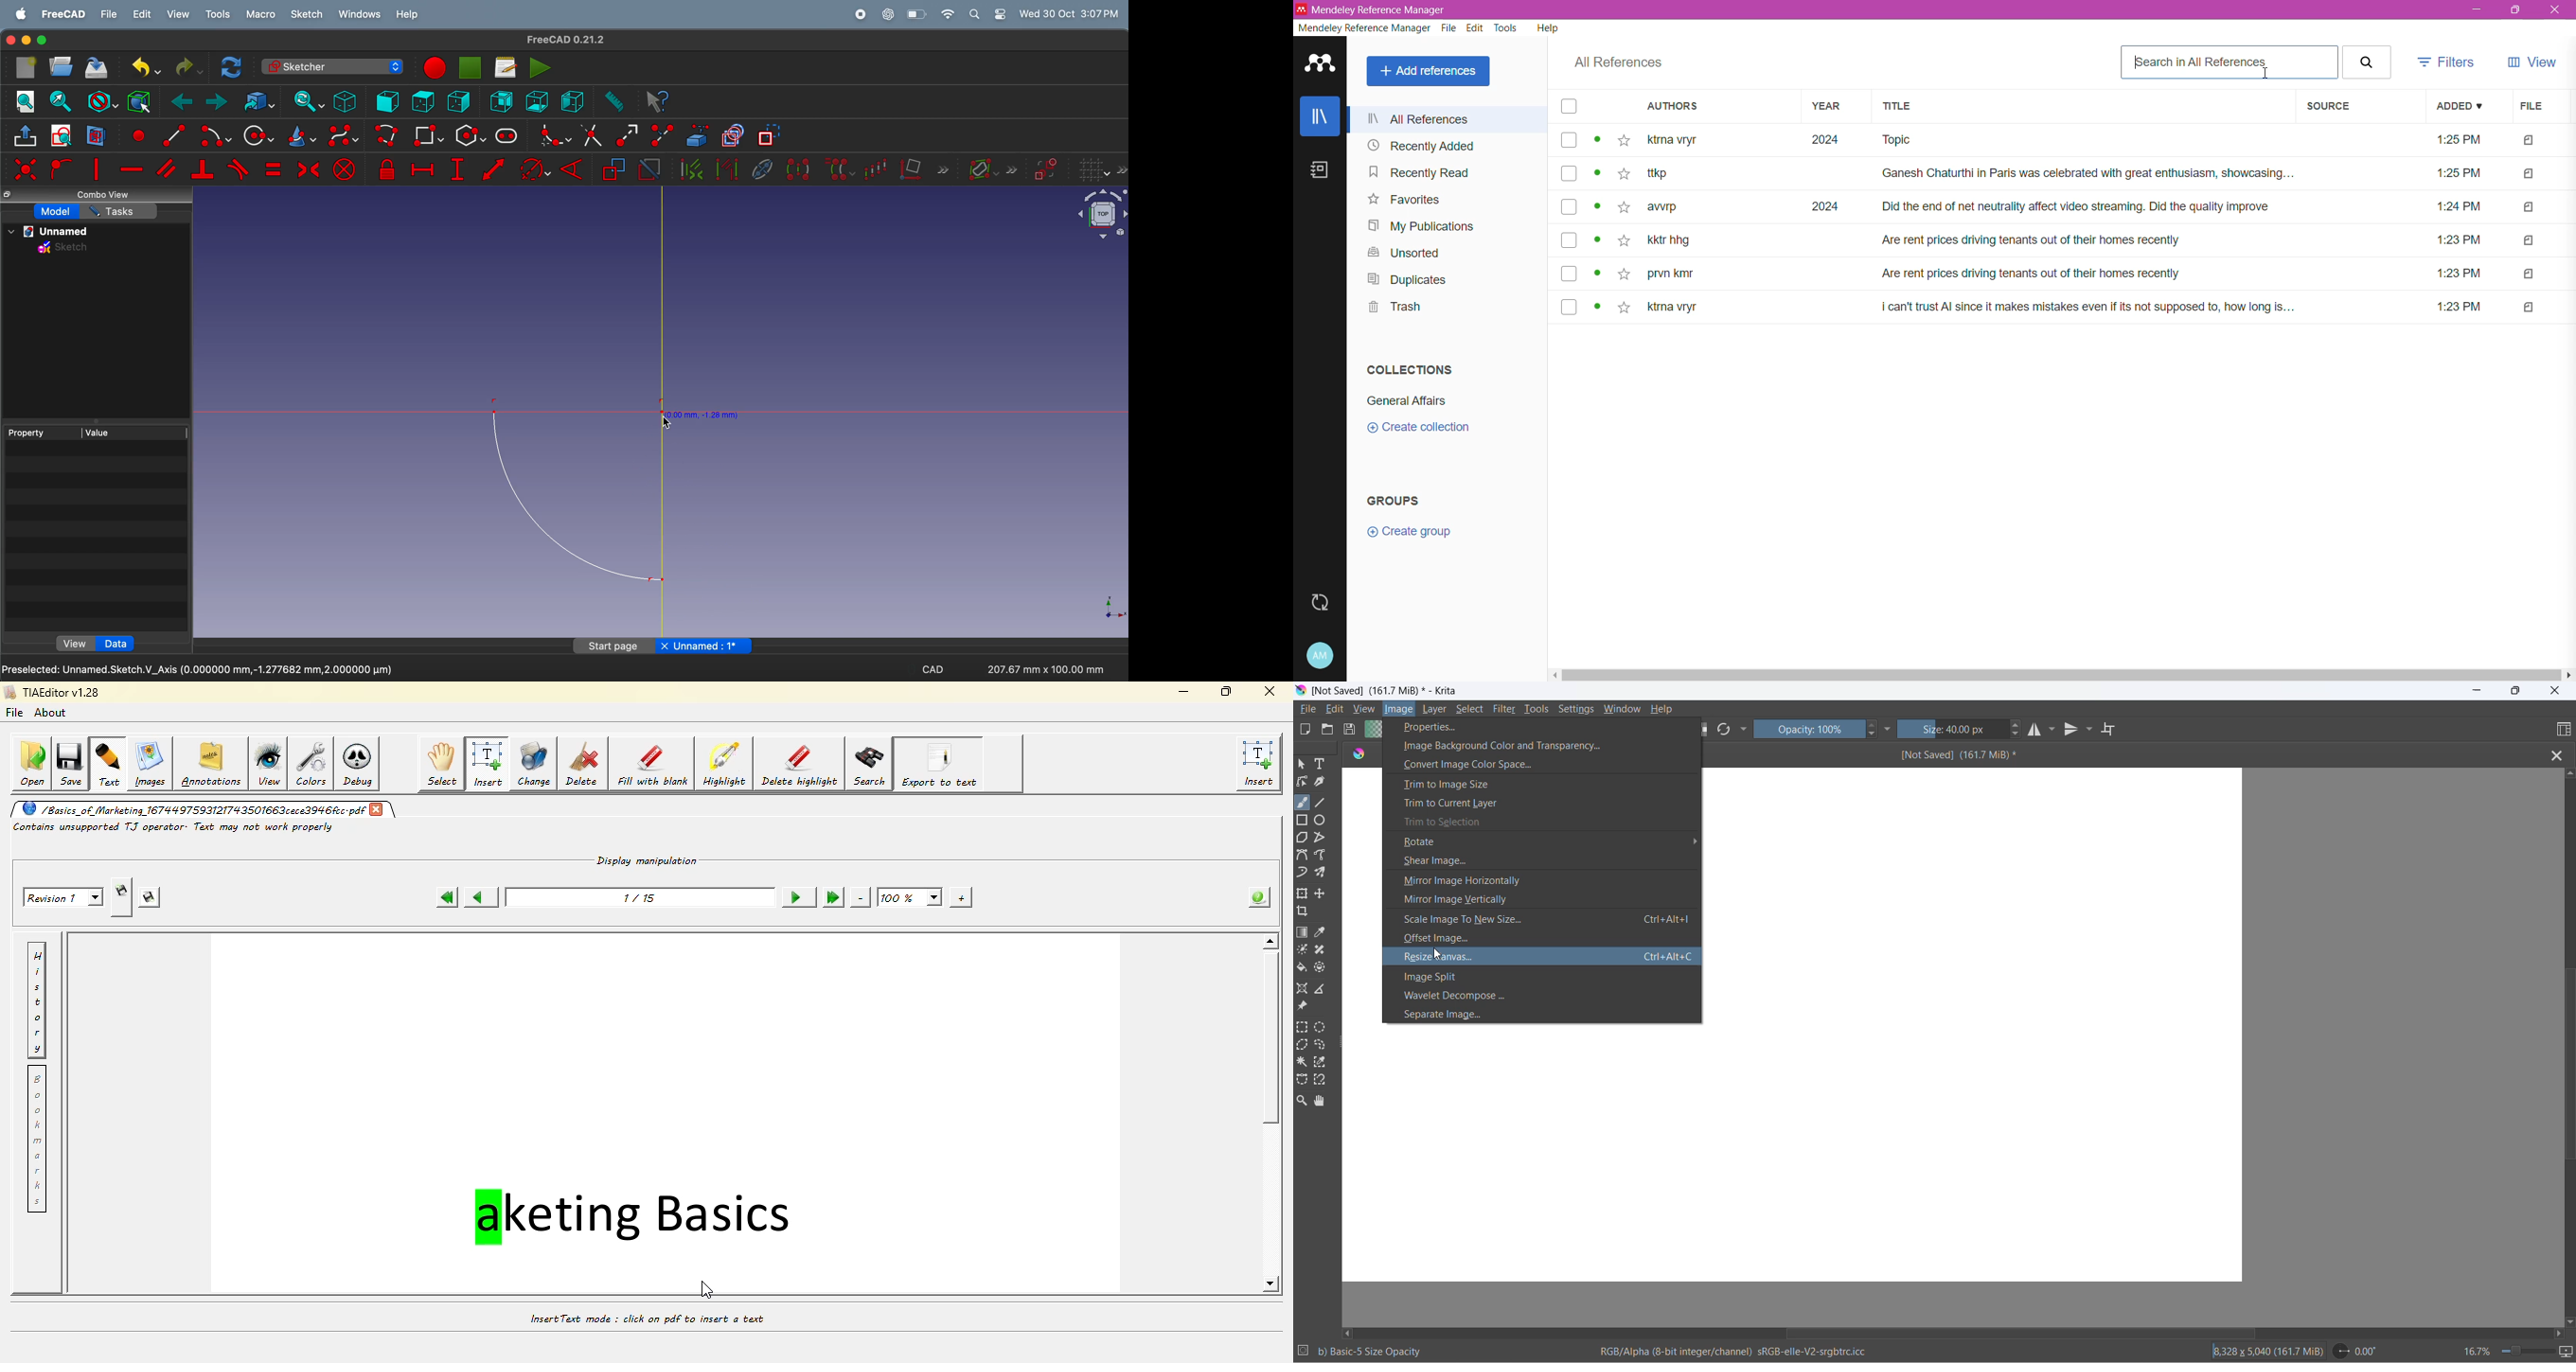 This screenshot has height=1372, width=2576. I want to click on Close, so click(2556, 11).